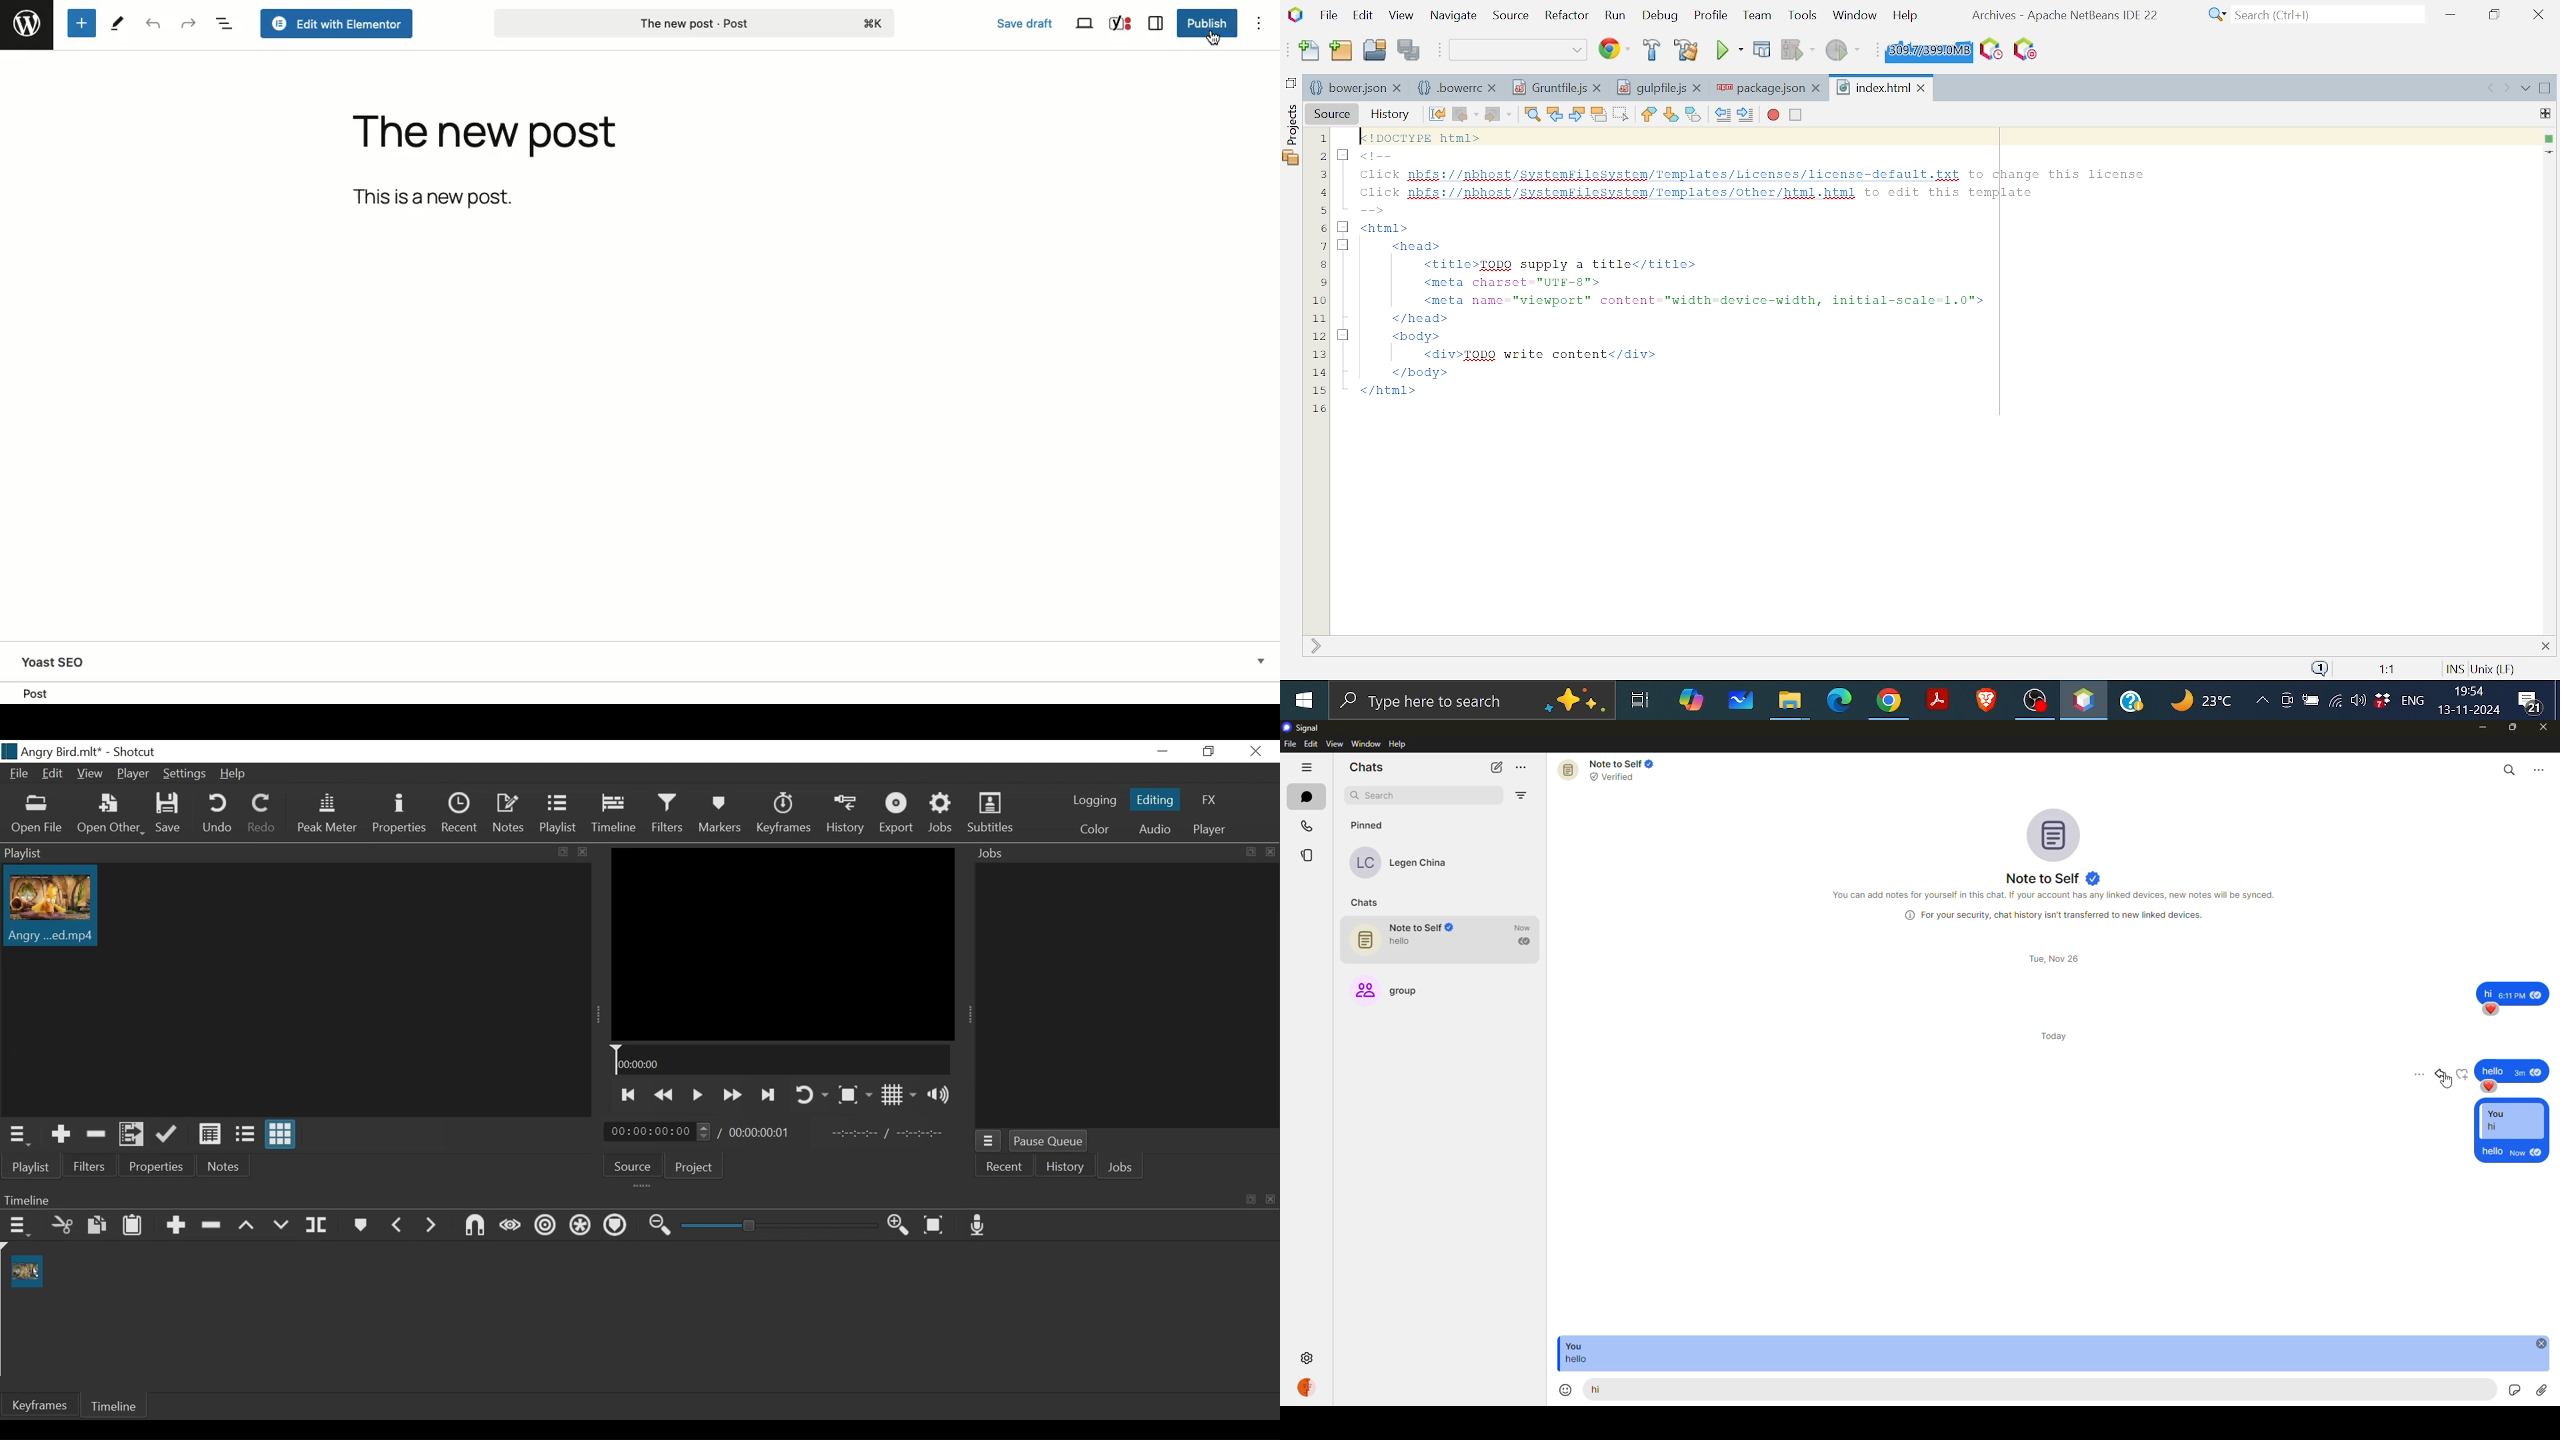 This screenshot has width=2576, height=1456. What do you see at coordinates (1905, 14) in the screenshot?
I see `Help` at bounding box center [1905, 14].